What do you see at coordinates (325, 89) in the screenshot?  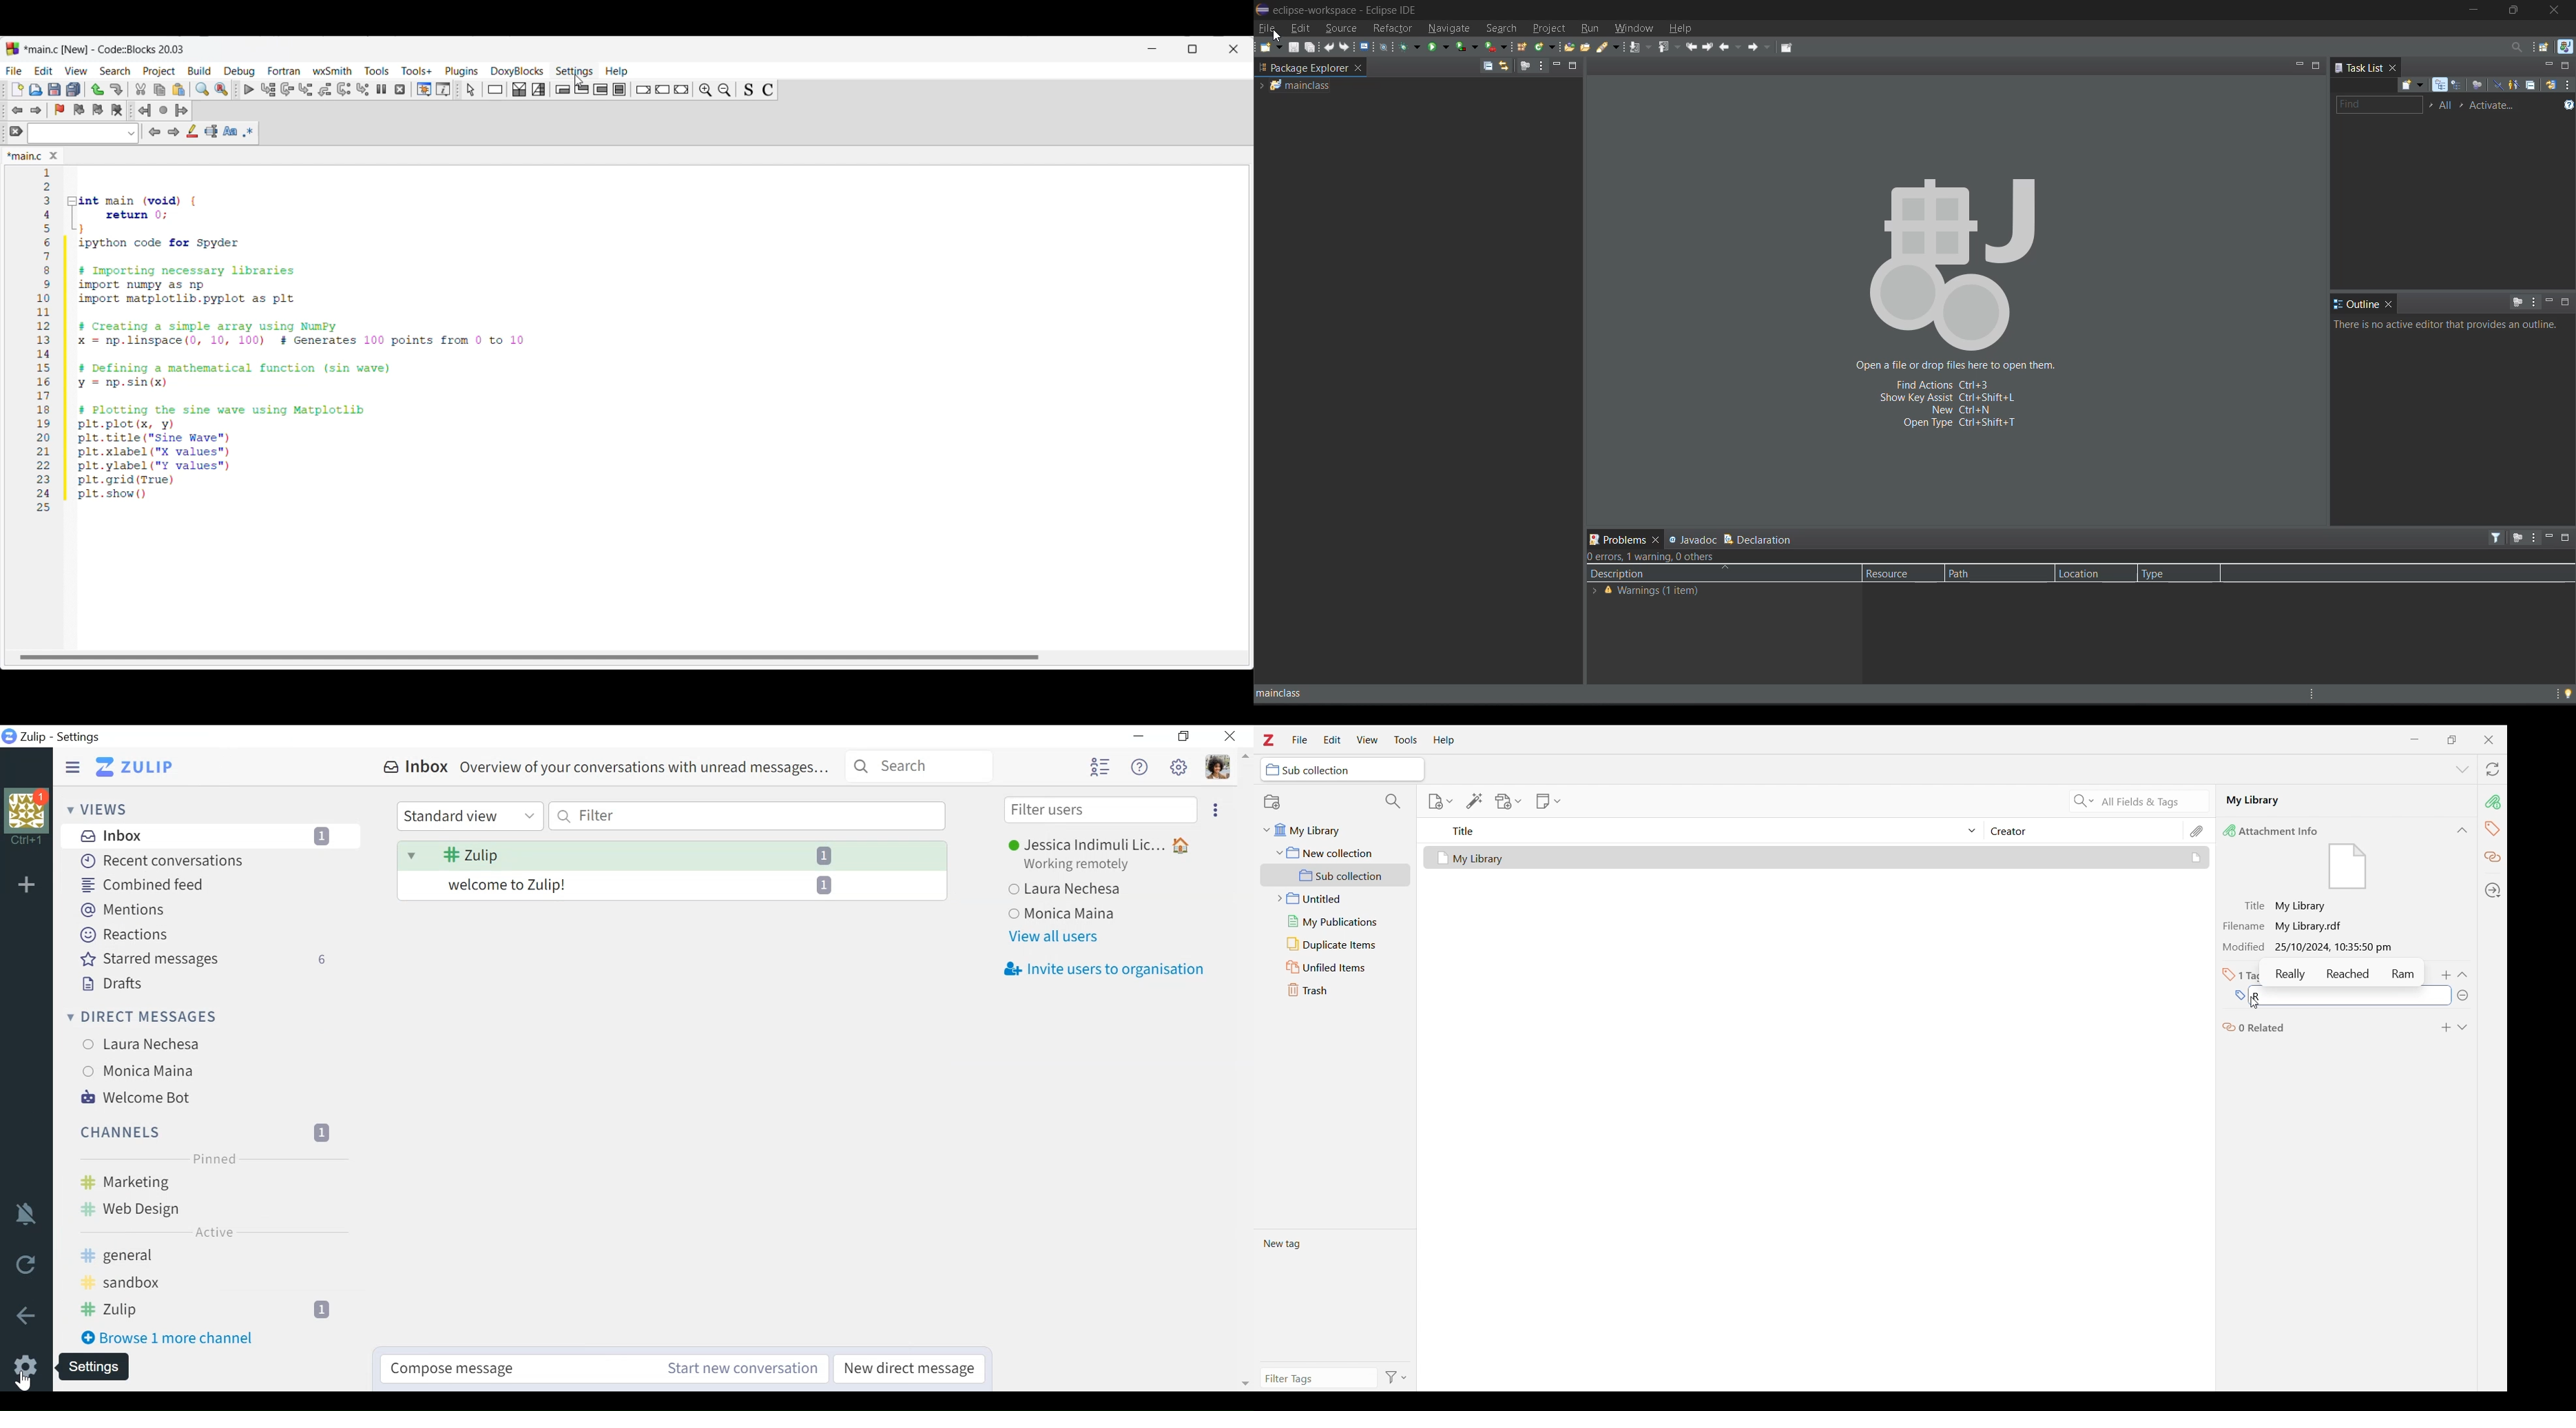 I see `Step out` at bounding box center [325, 89].